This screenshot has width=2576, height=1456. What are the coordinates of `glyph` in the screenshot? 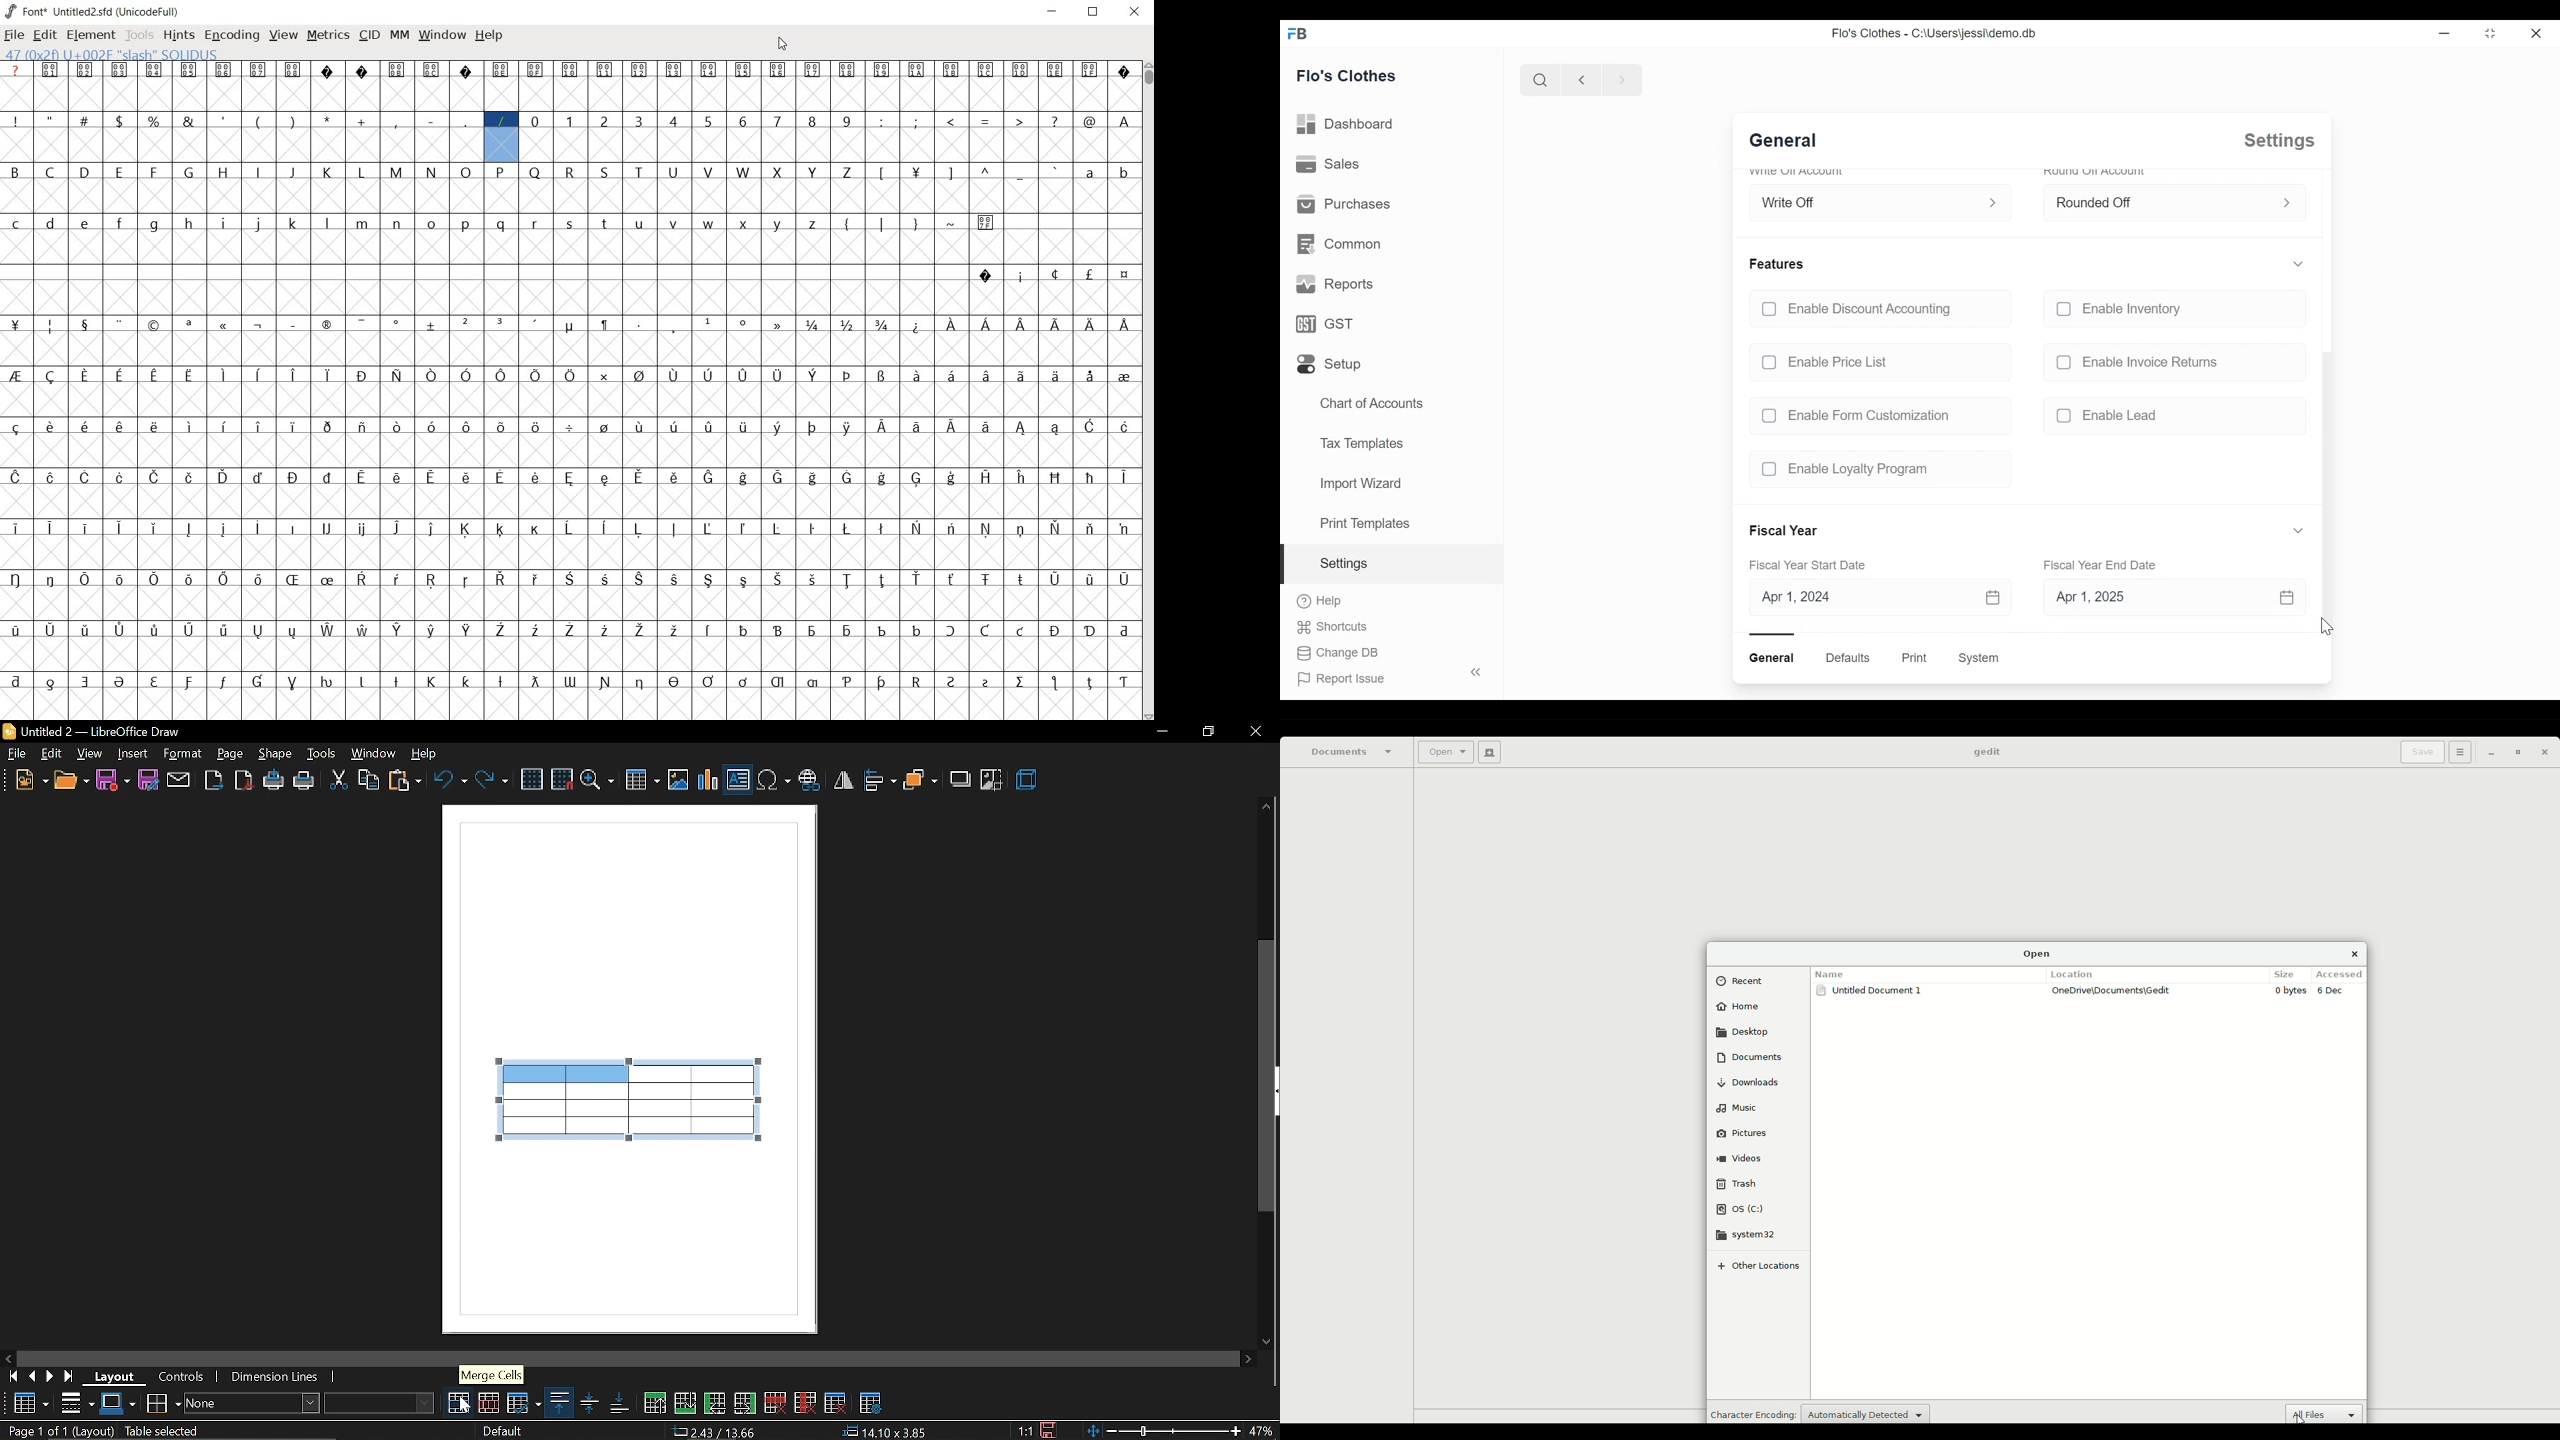 It's located at (1055, 121).